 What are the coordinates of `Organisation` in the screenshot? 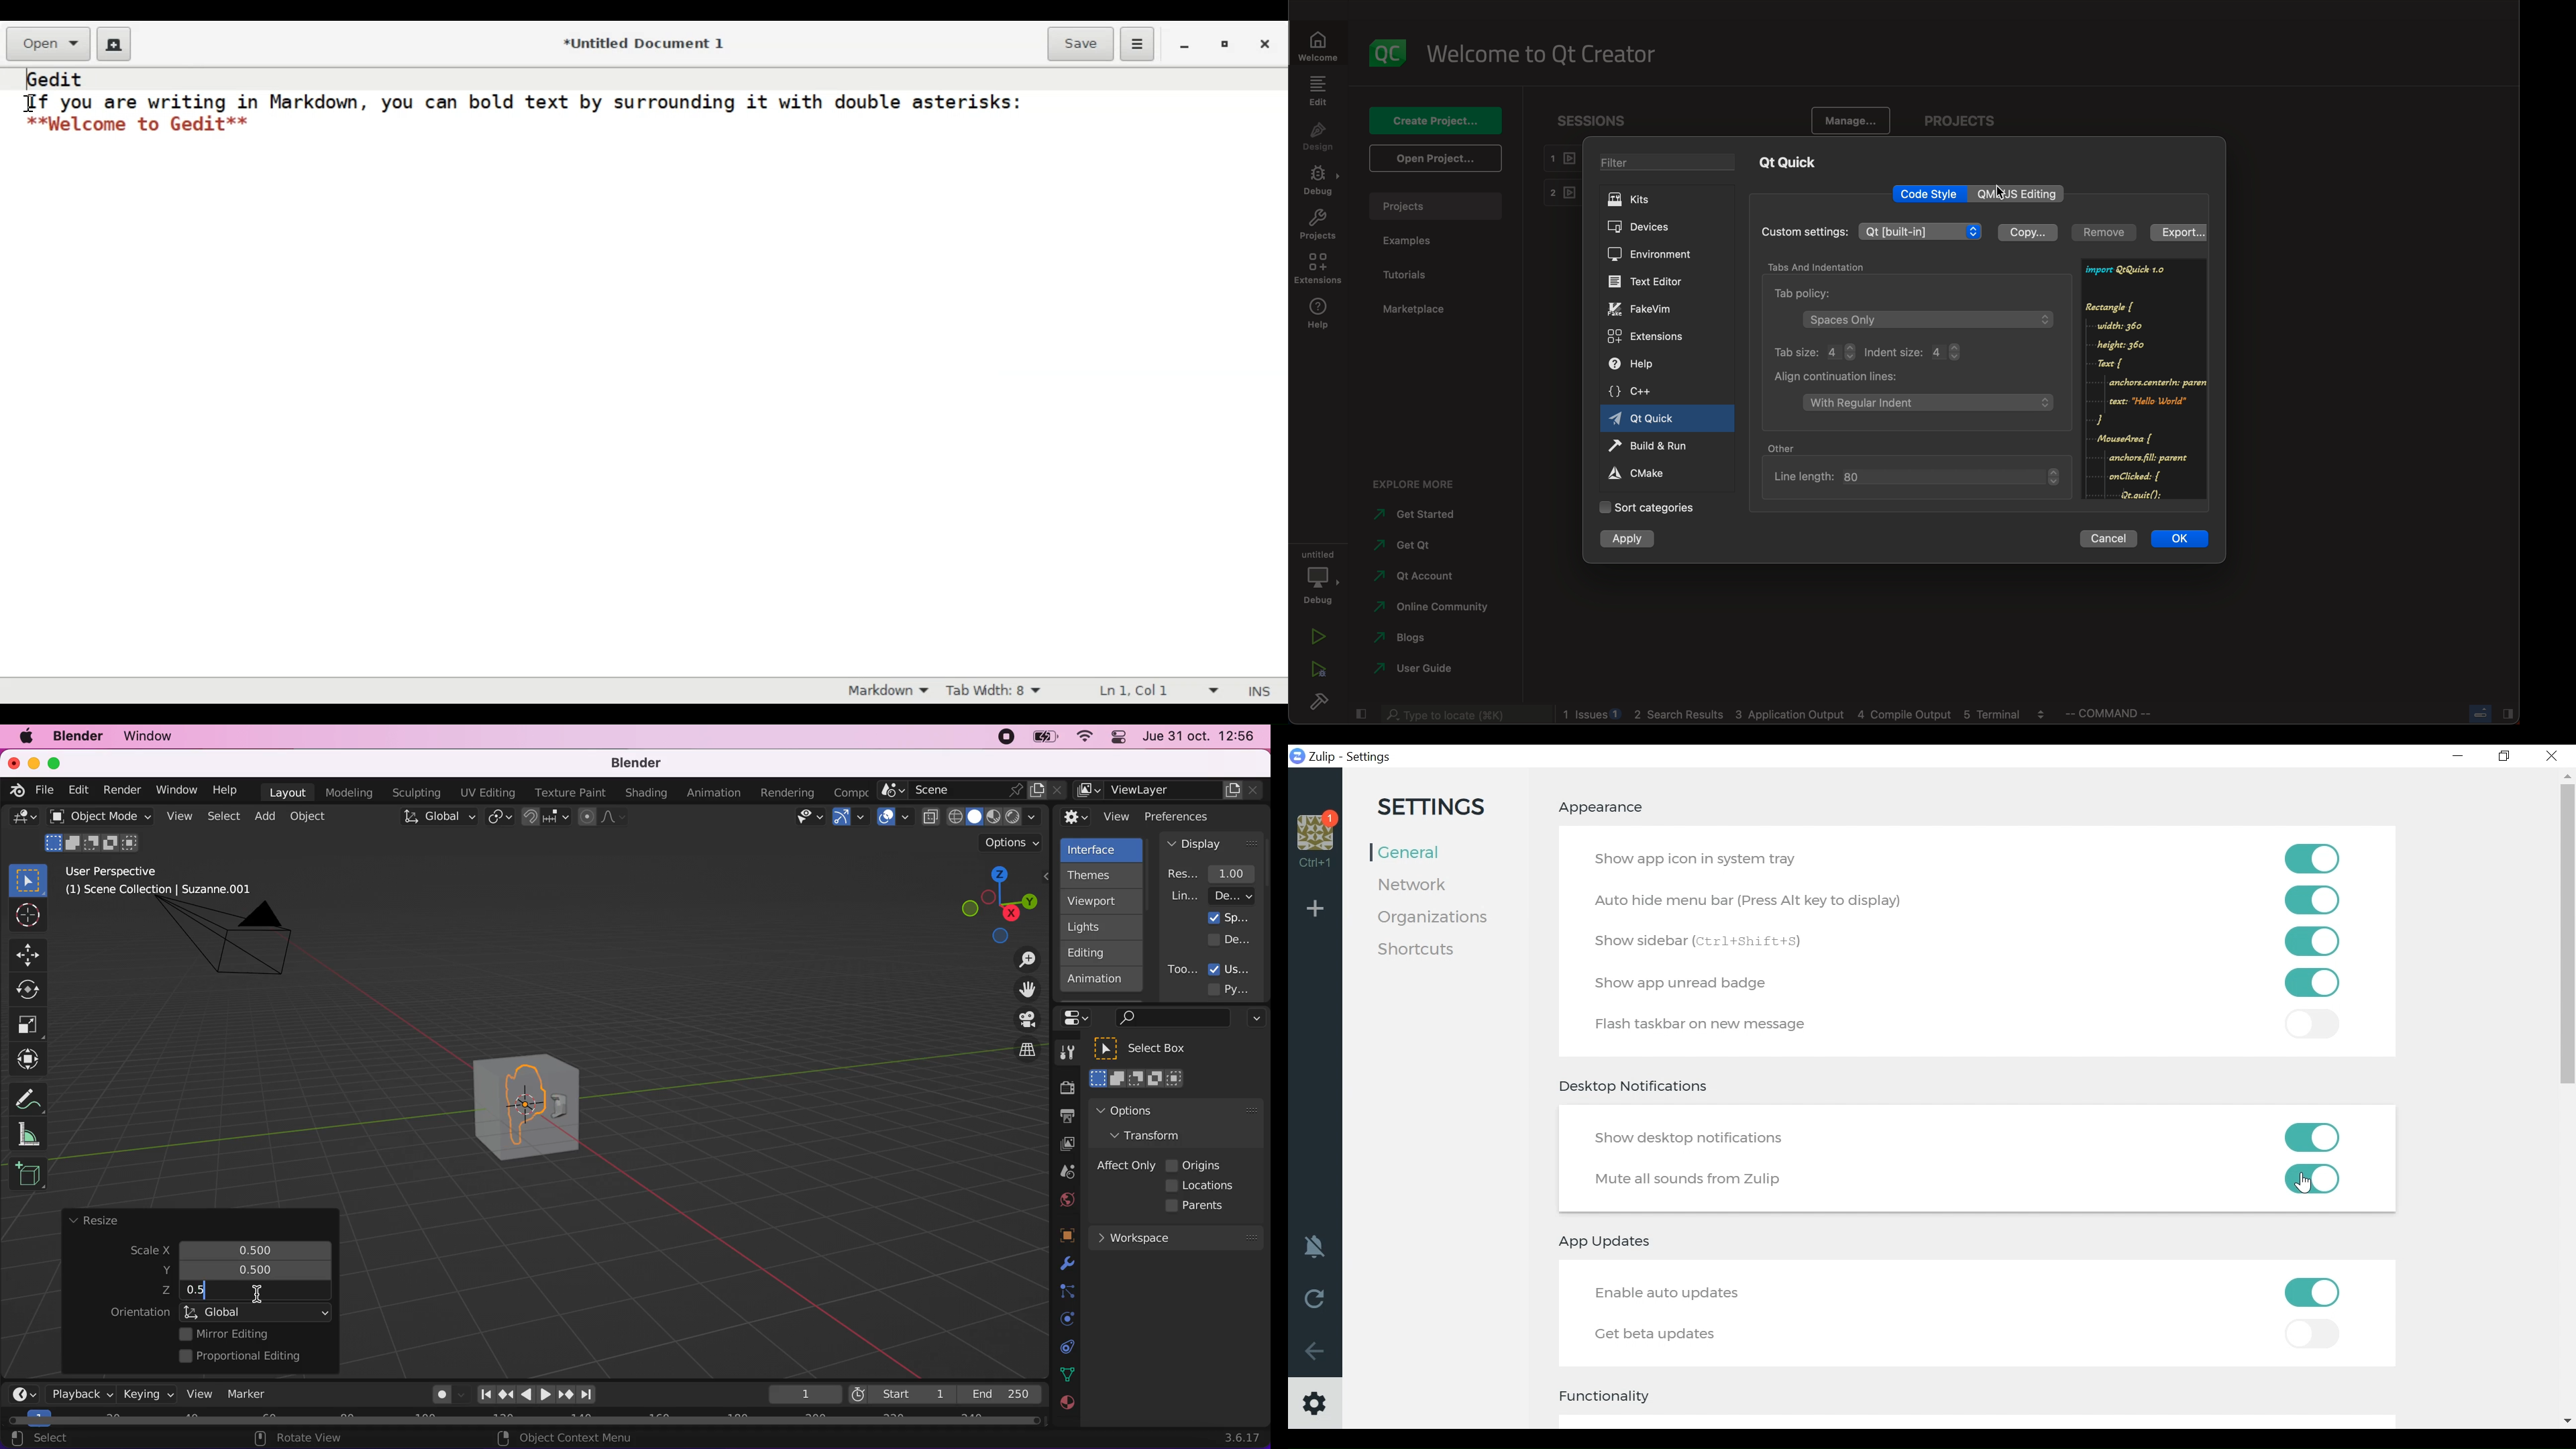 It's located at (1316, 839).